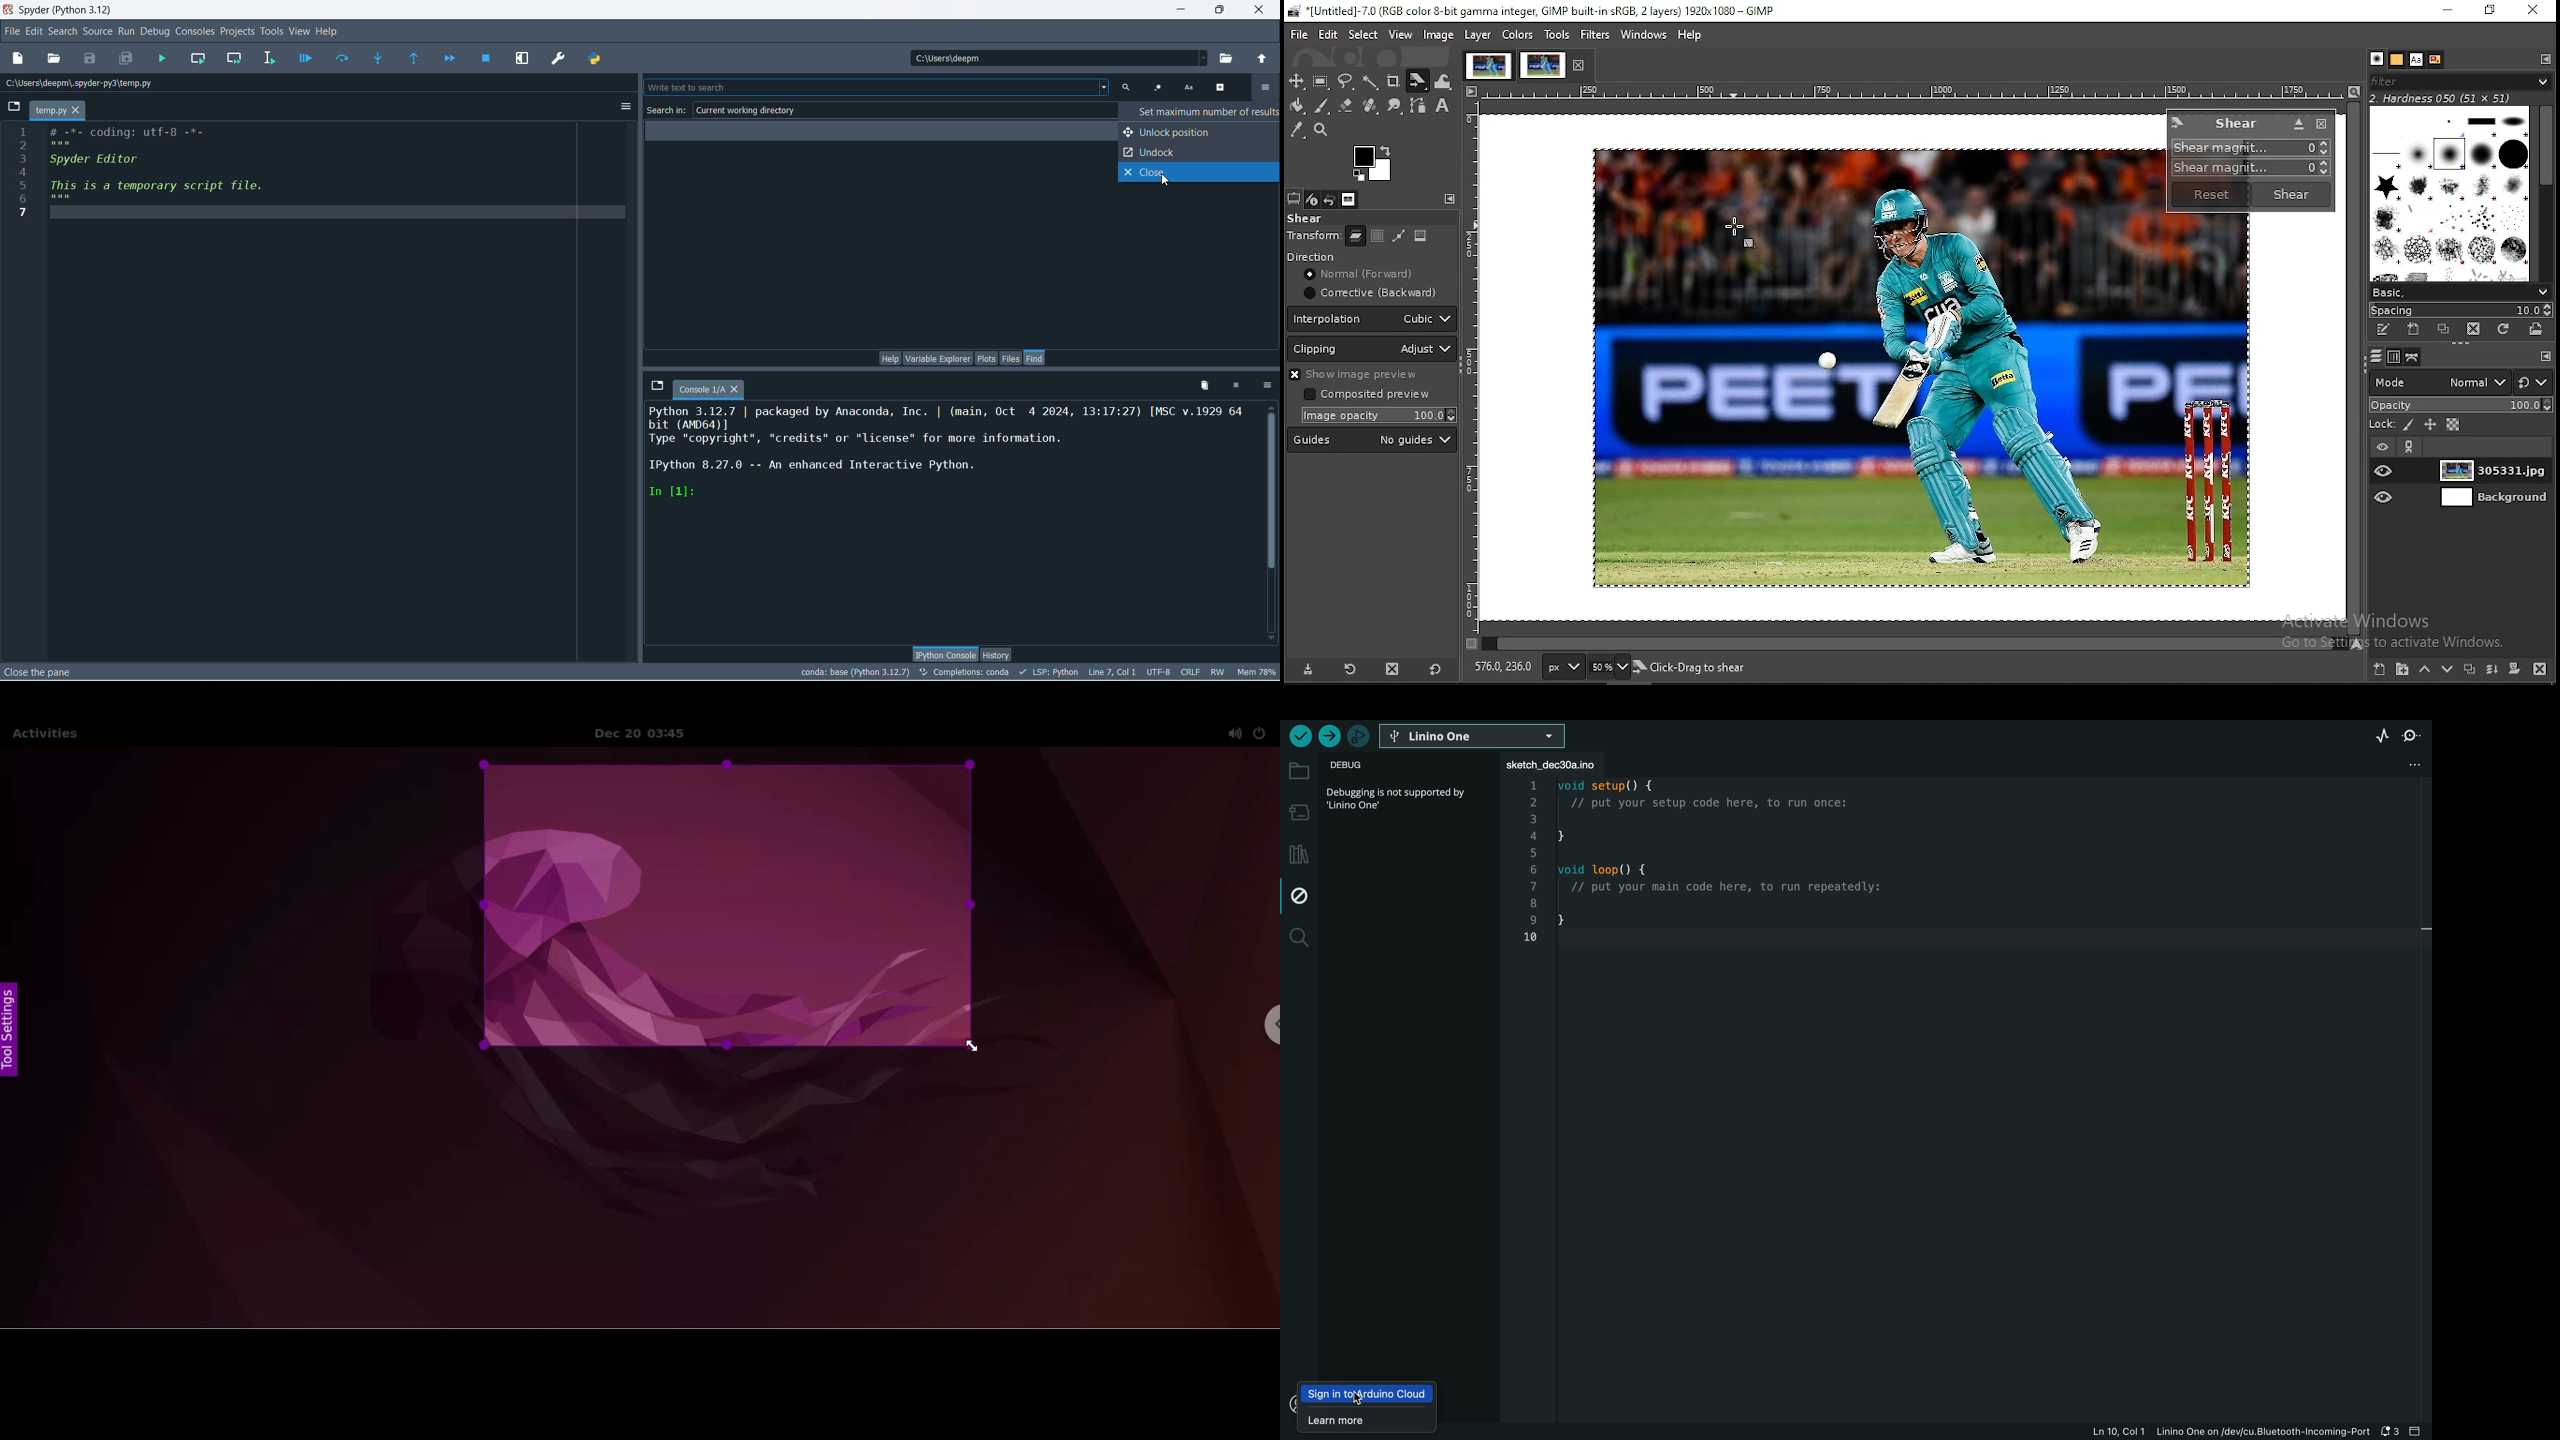 This screenshot has height=1456, width=2576. I want to click on run current cell and move to the next one, so click(234, 57).